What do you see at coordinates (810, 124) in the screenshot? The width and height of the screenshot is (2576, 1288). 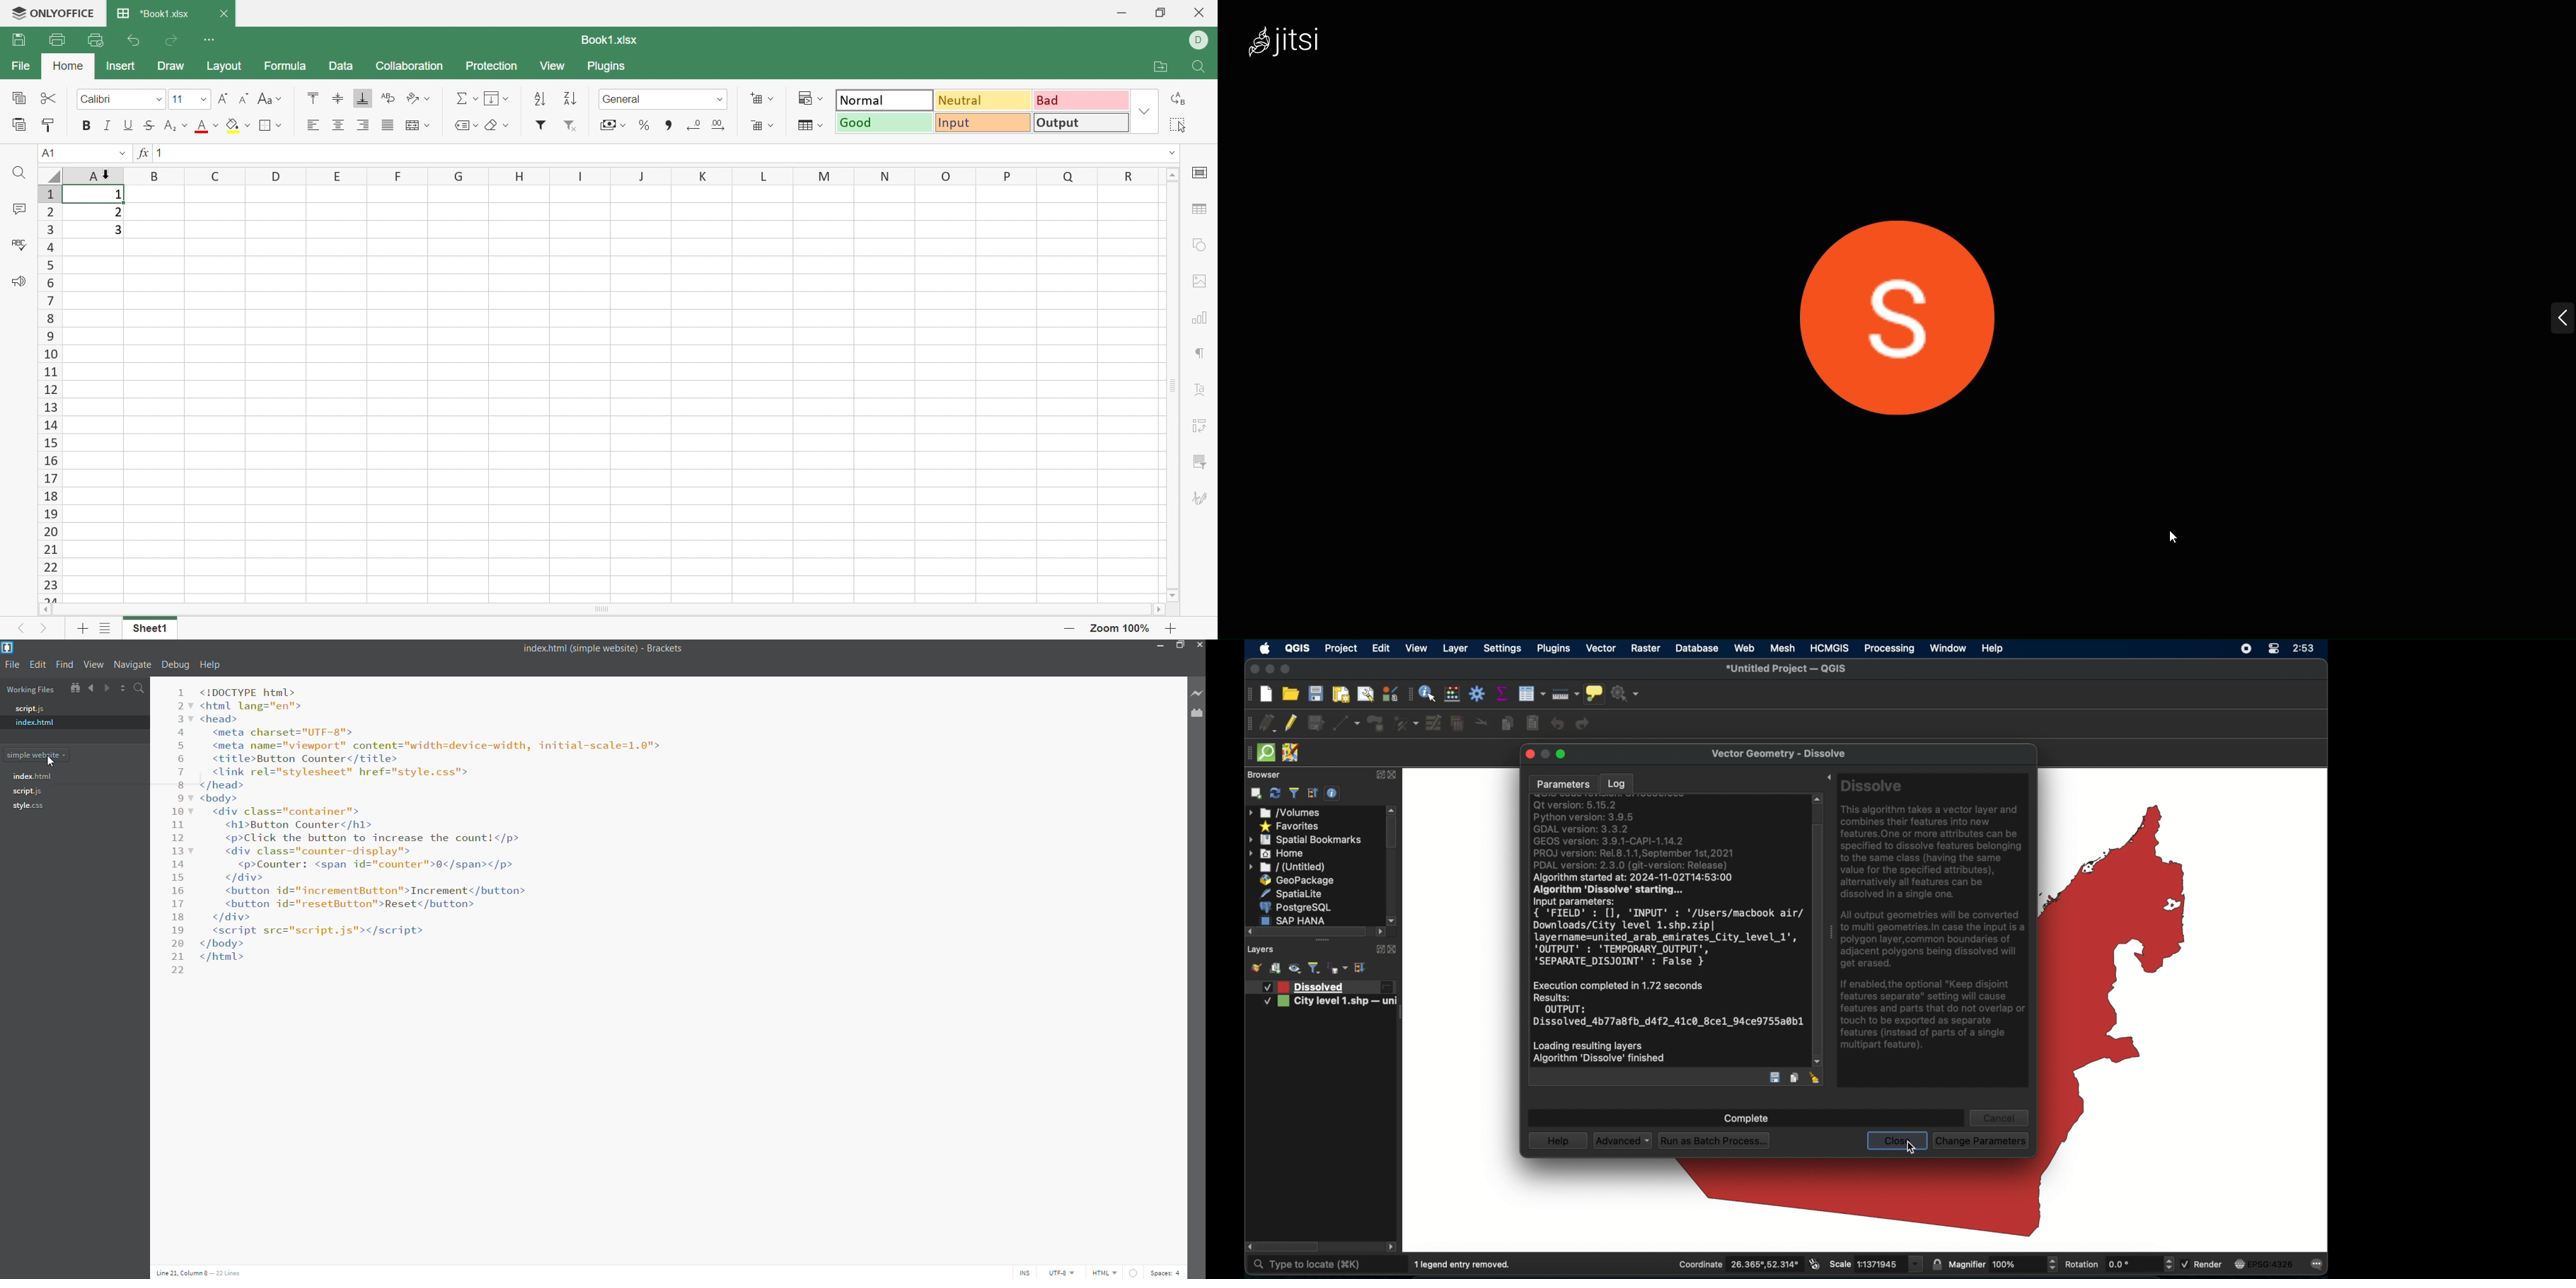 I see `Format as table template` at bounding box center [810, 124].